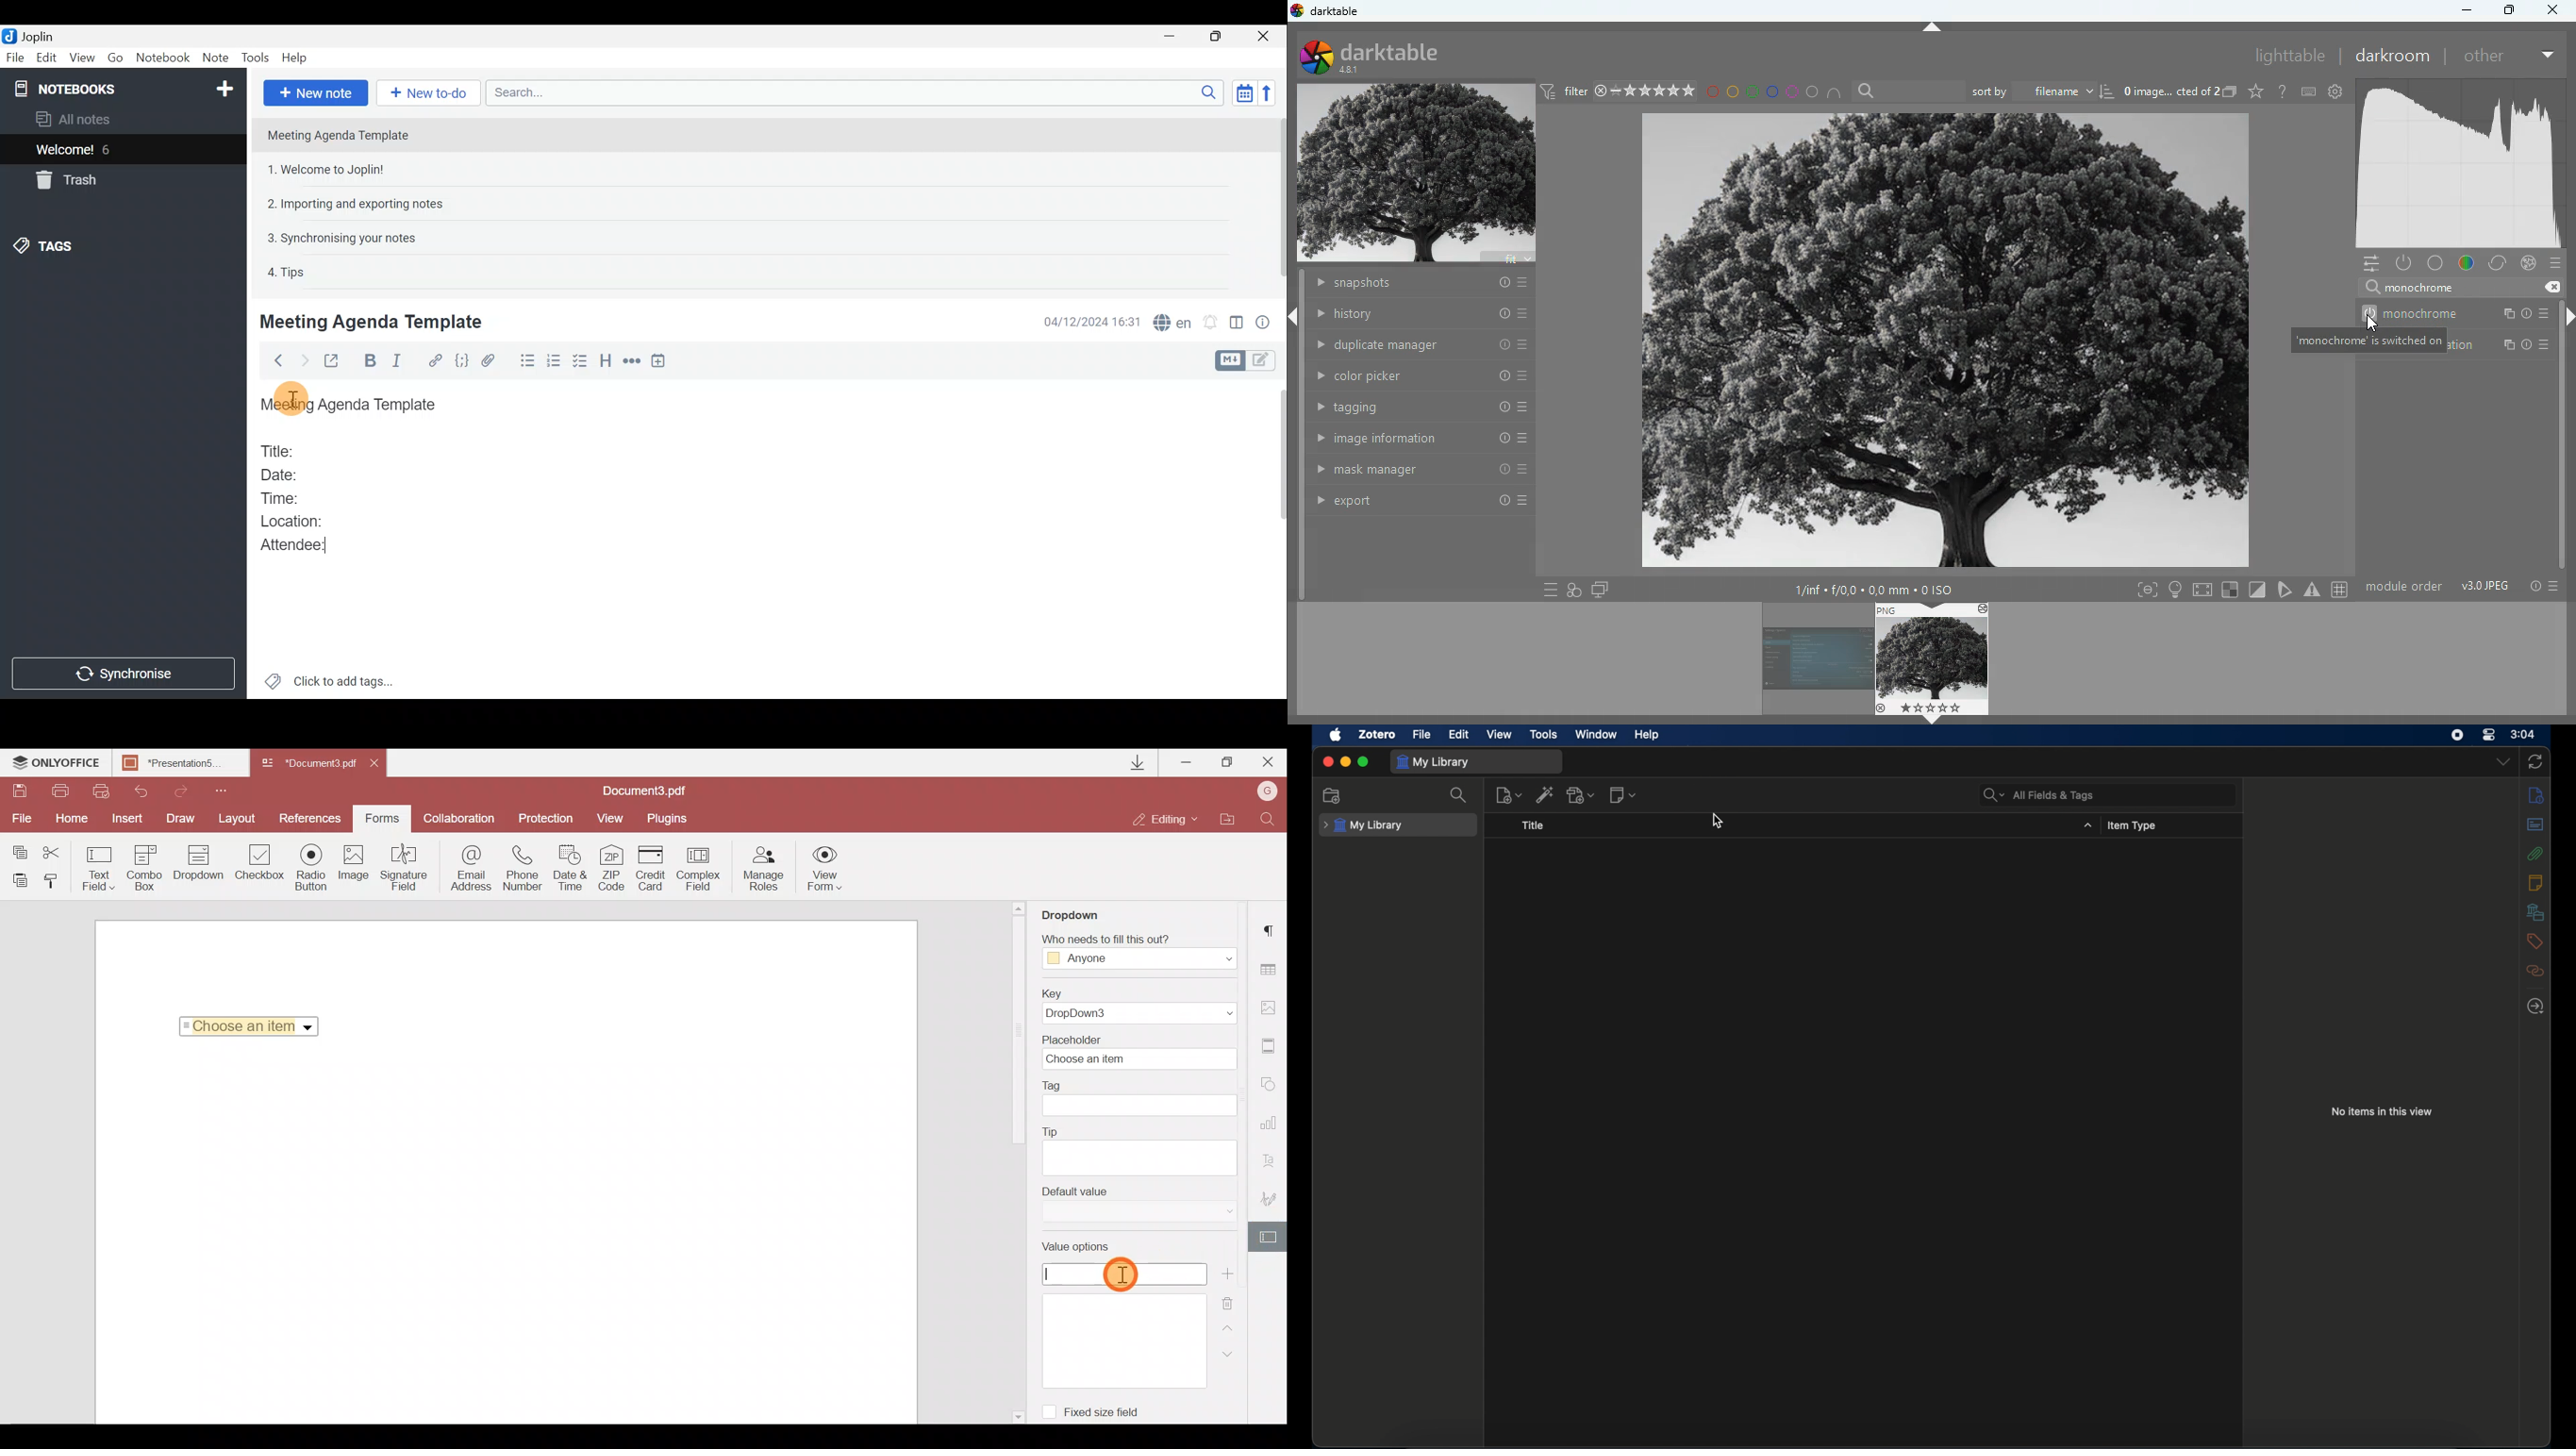 The height and width of the screenshot is (1456, 2576). What do you see at coordinates (1873, 586) in the screenshot?
I see `image details` at bounding box center [1873, 586].